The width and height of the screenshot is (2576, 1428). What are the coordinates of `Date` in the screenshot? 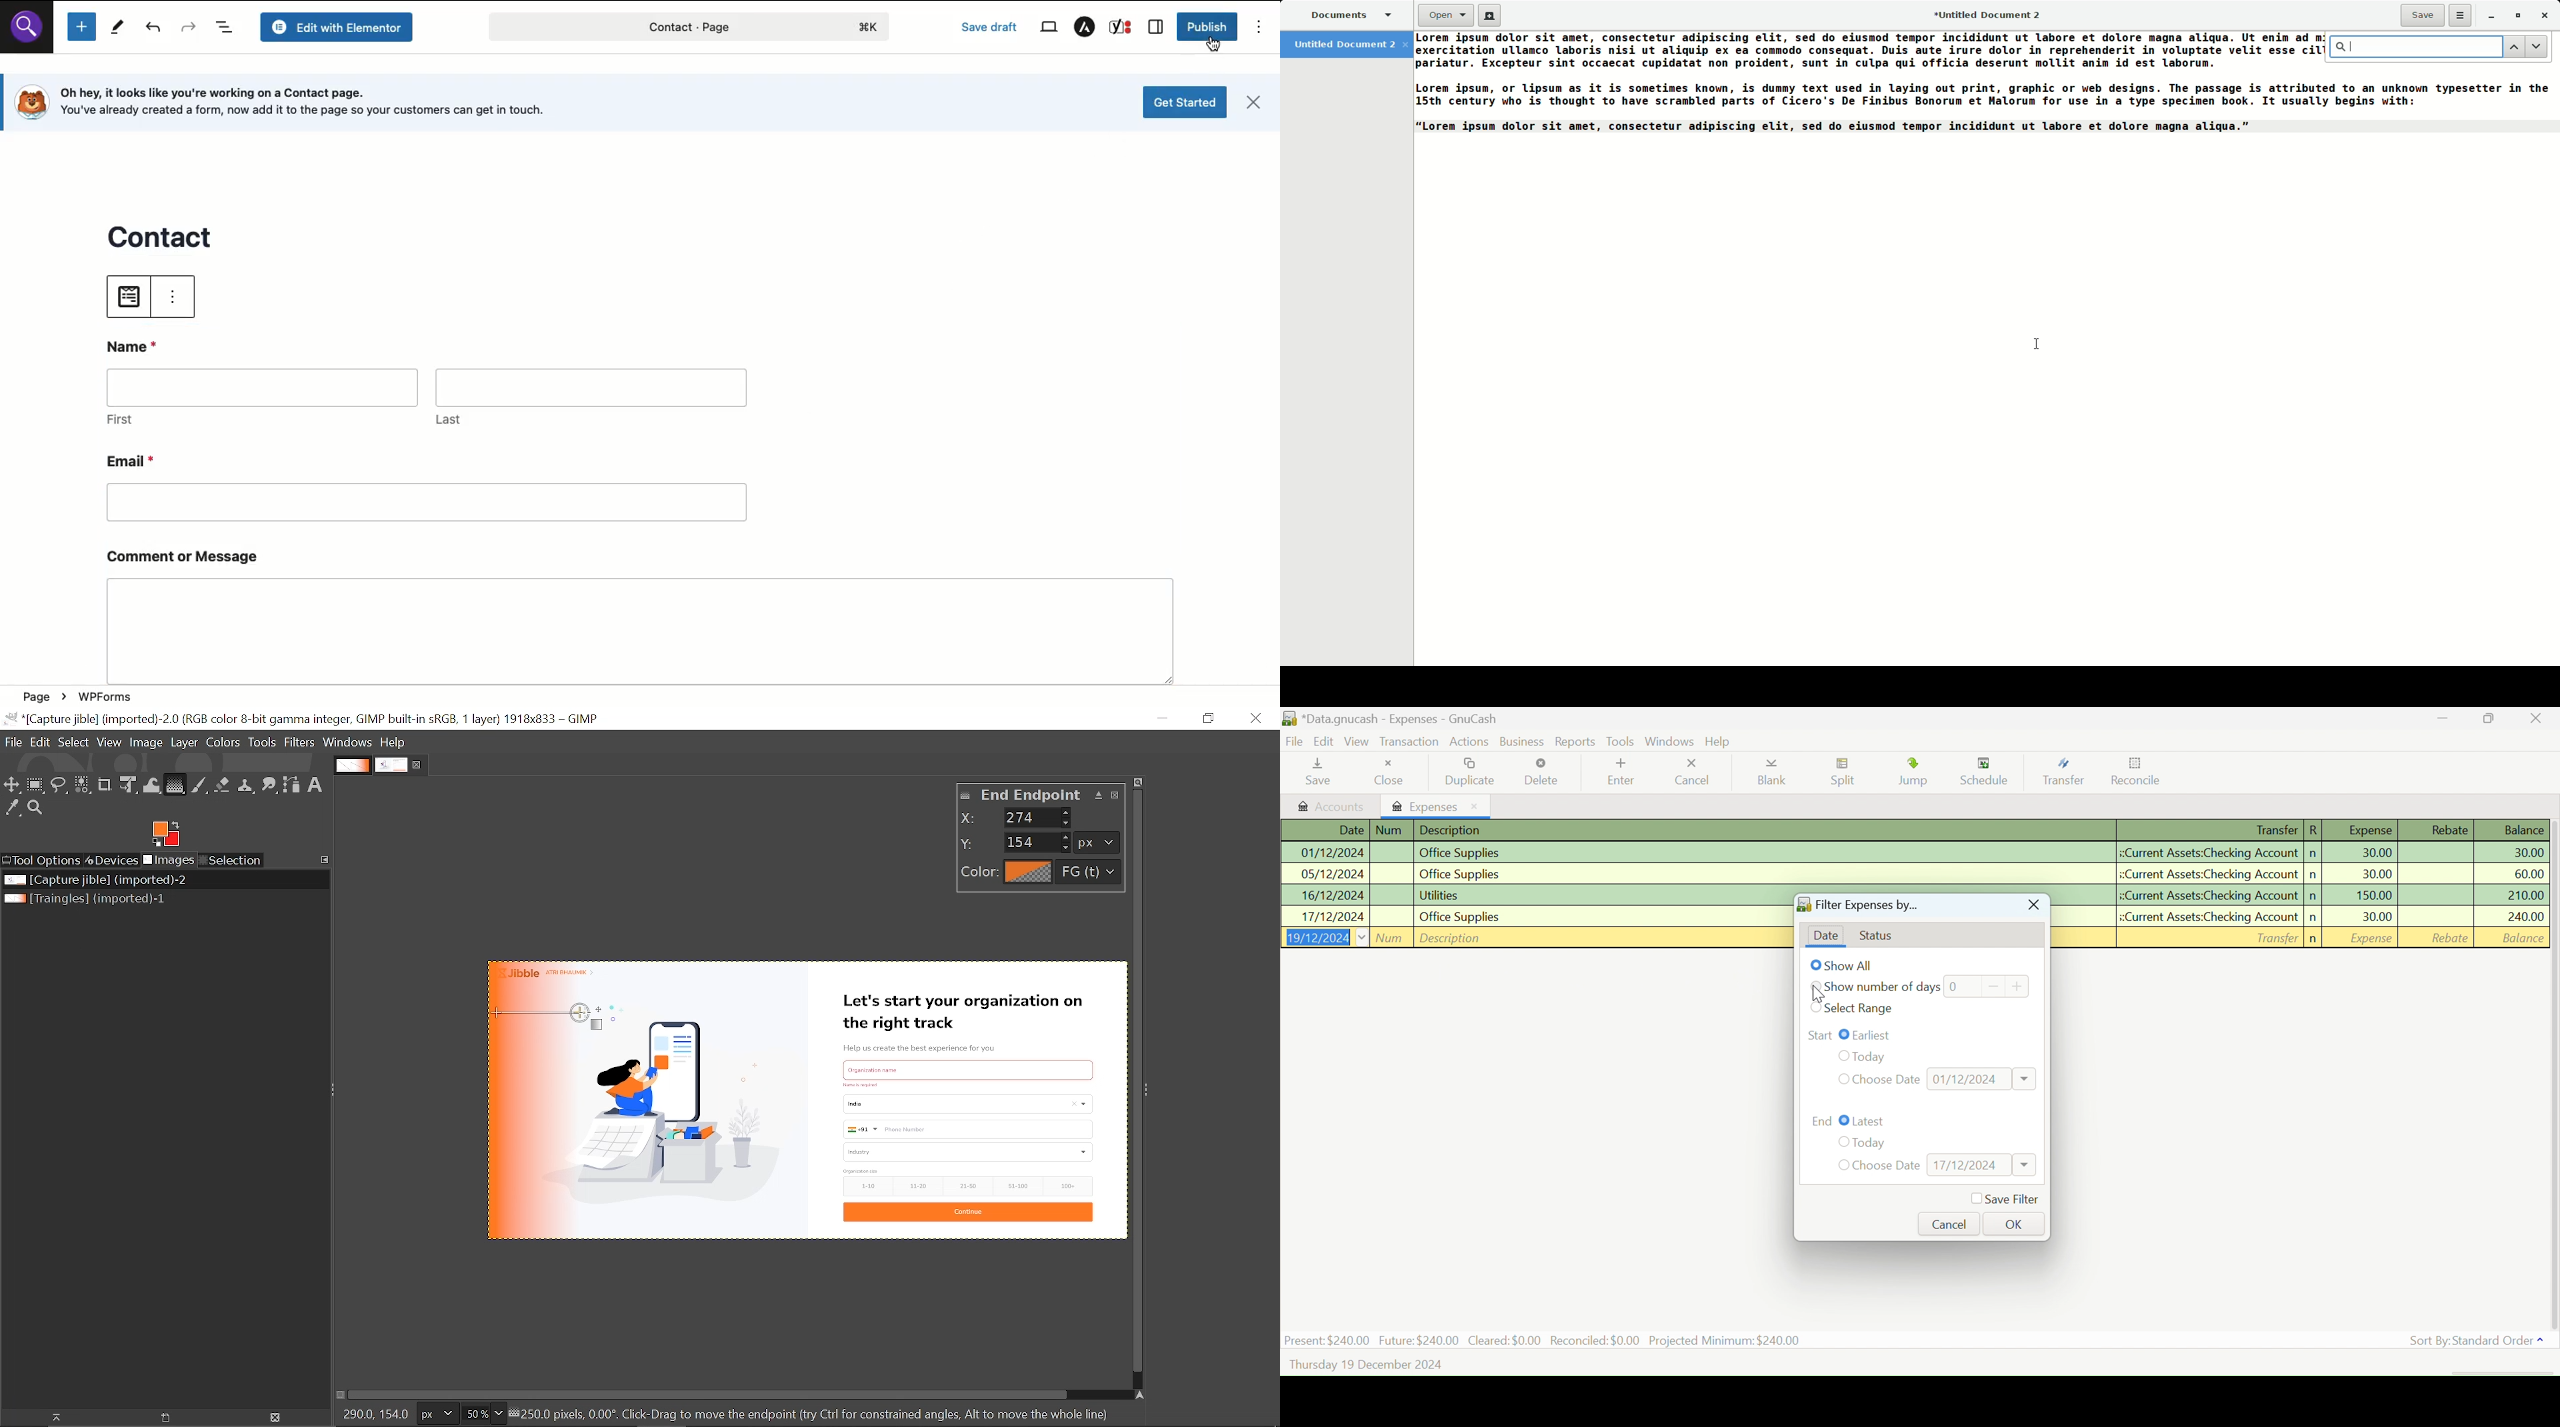 It's located at (1825, 936).